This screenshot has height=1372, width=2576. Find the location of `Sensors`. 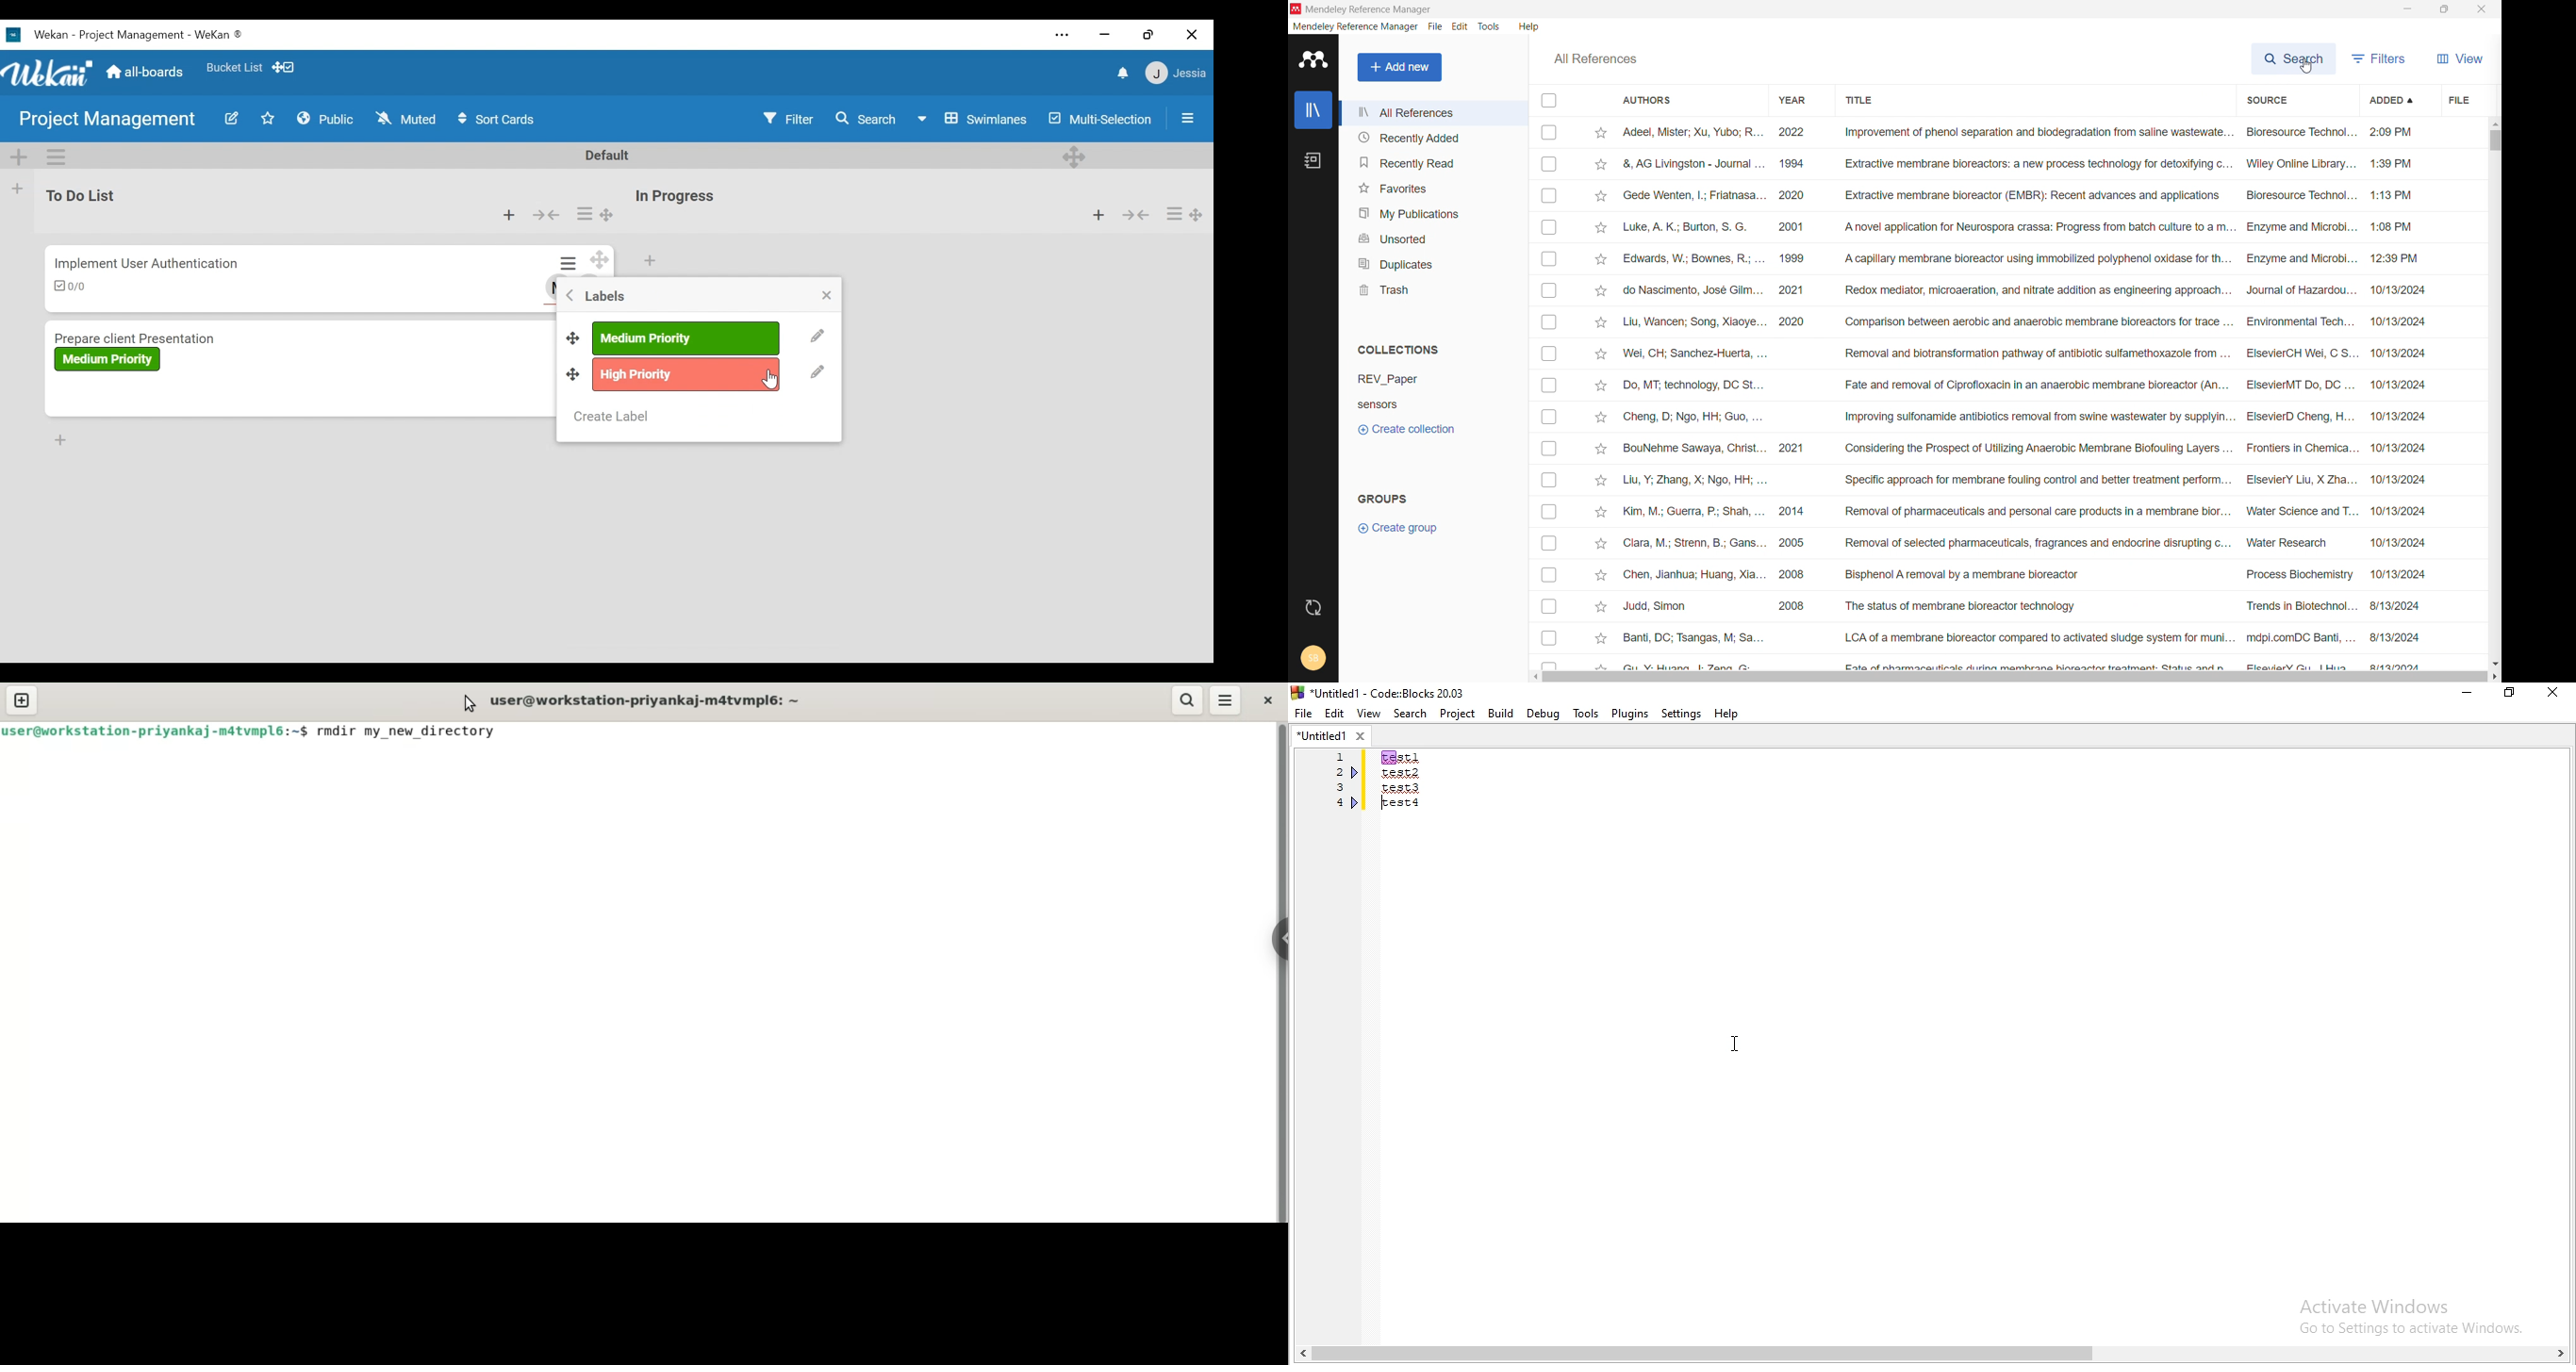

Sensors is located at coordinates (1380, 403).